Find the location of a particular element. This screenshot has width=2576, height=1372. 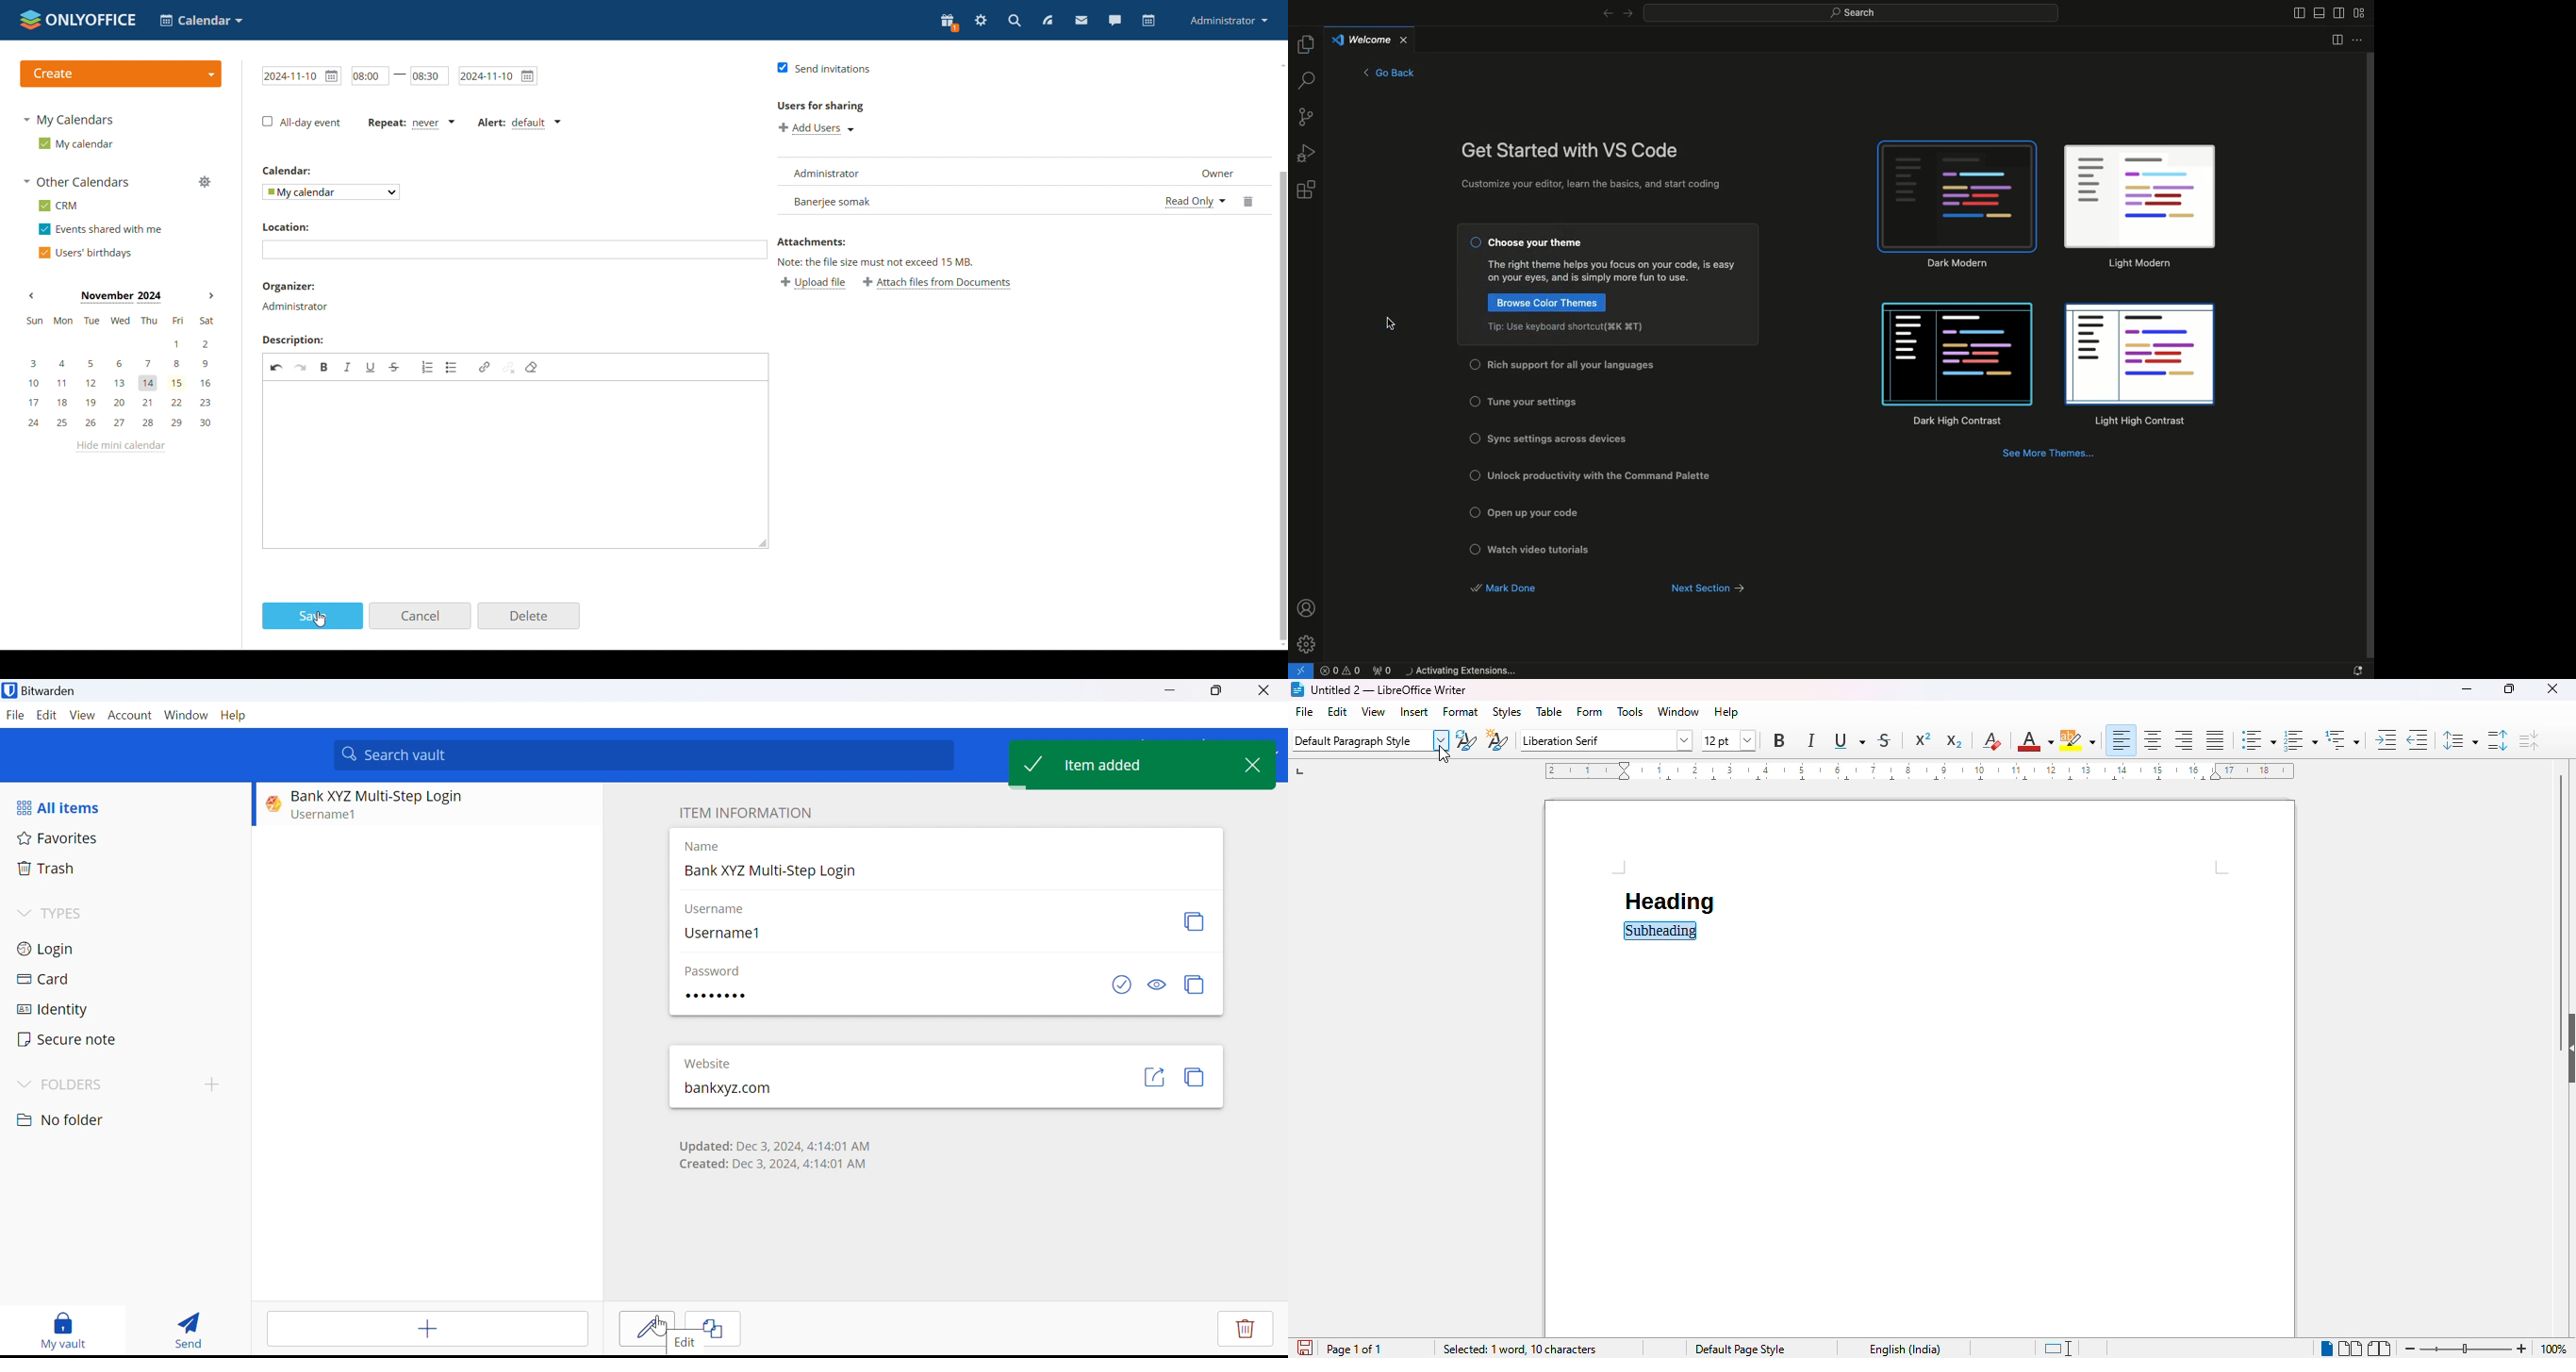

increase indent is located at coordinates (2385, 739).